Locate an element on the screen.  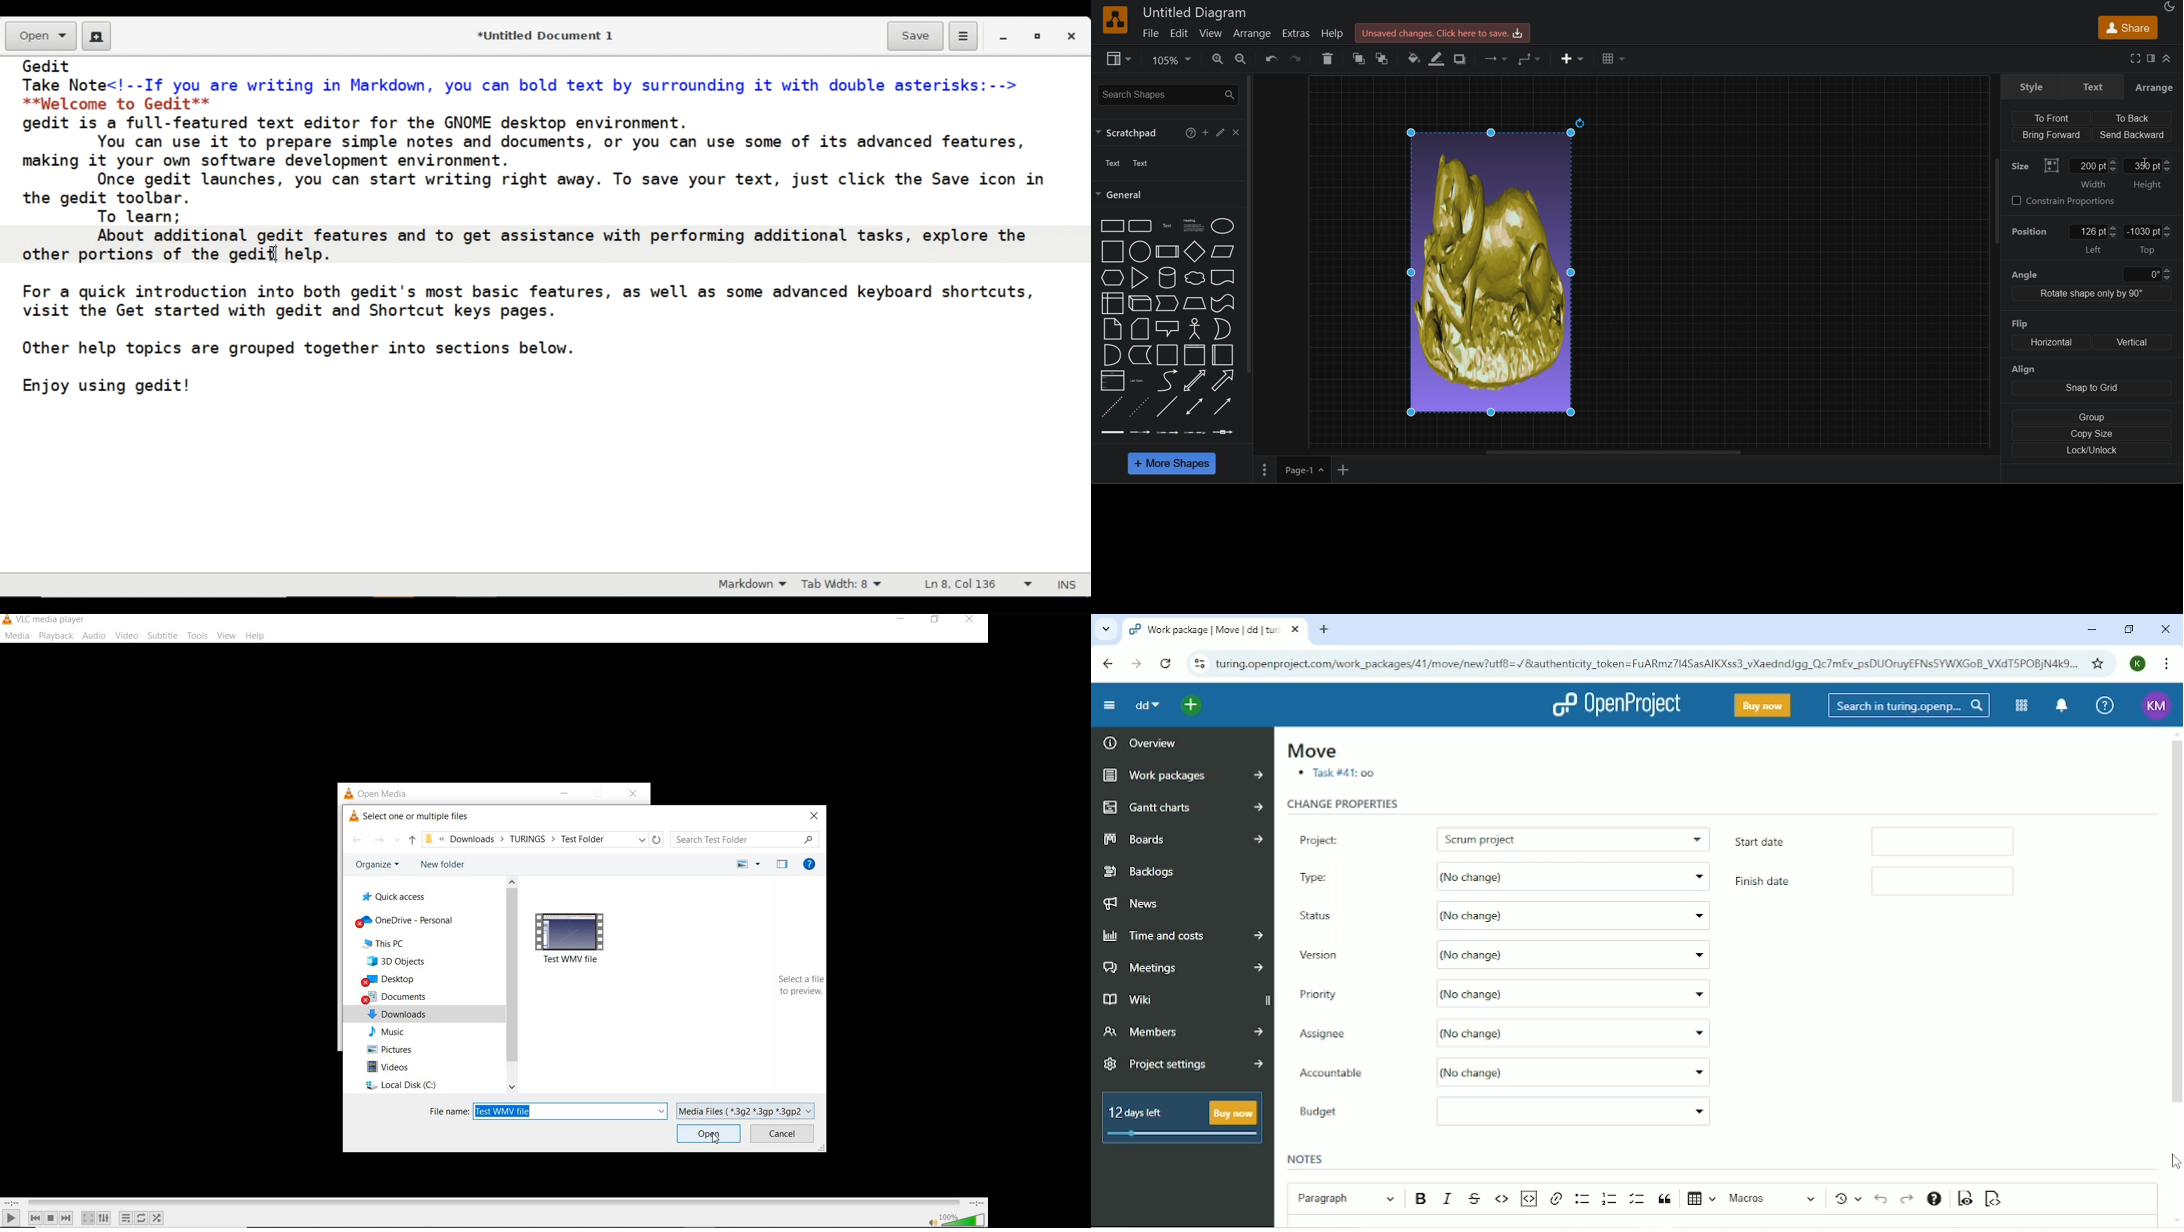
close is located at coordinates (814, 817).